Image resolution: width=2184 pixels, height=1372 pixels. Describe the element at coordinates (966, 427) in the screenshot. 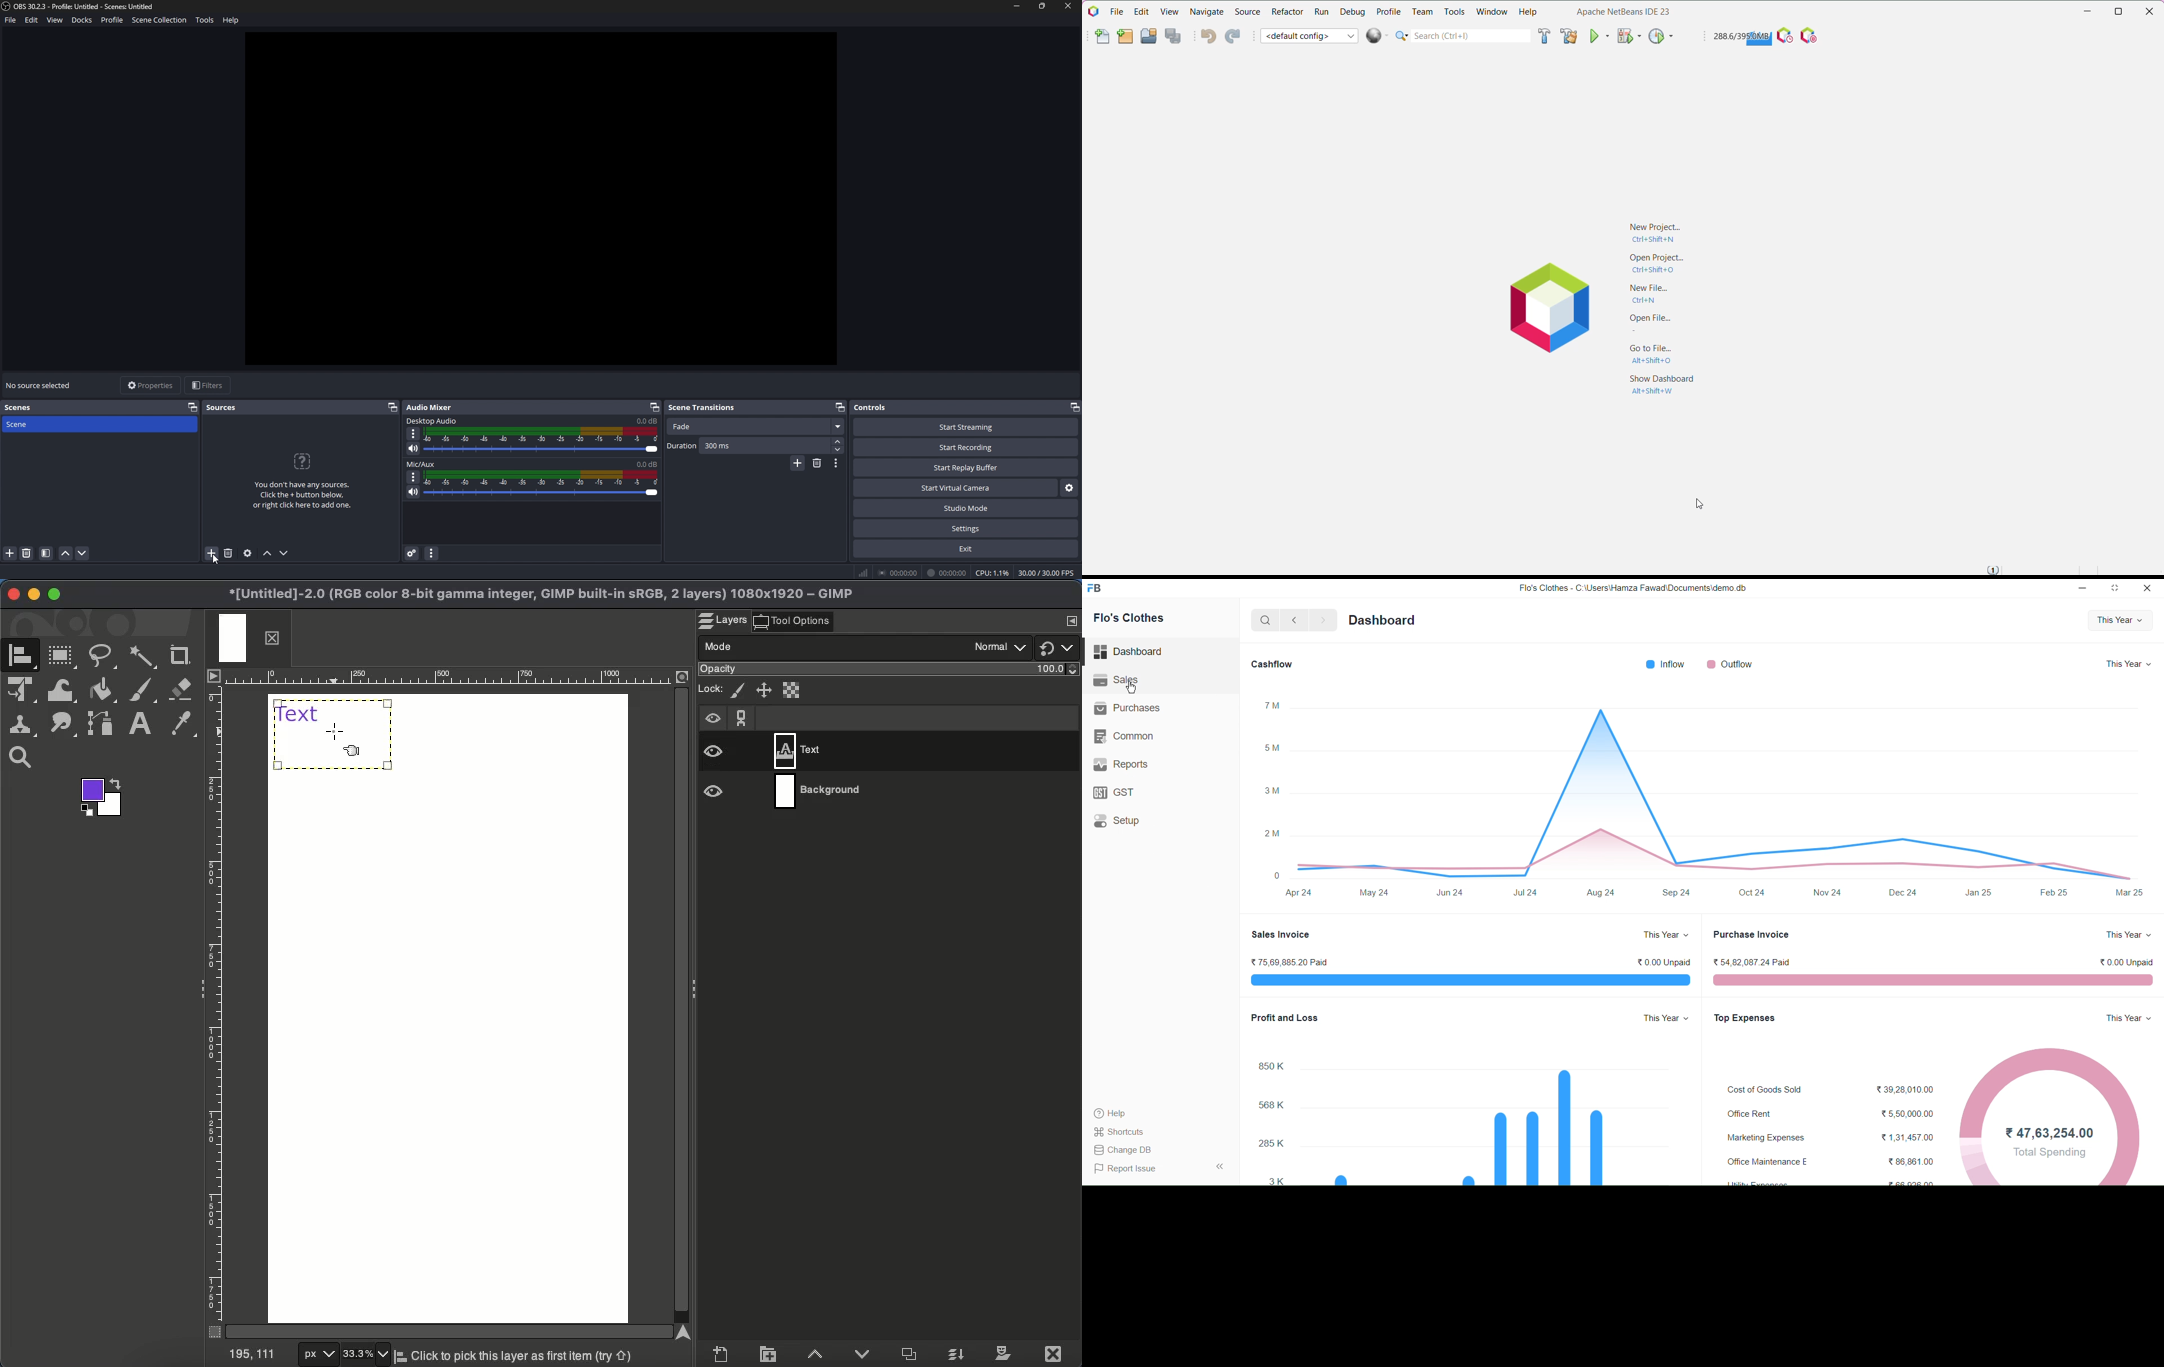

I see `start streaming` at that location.